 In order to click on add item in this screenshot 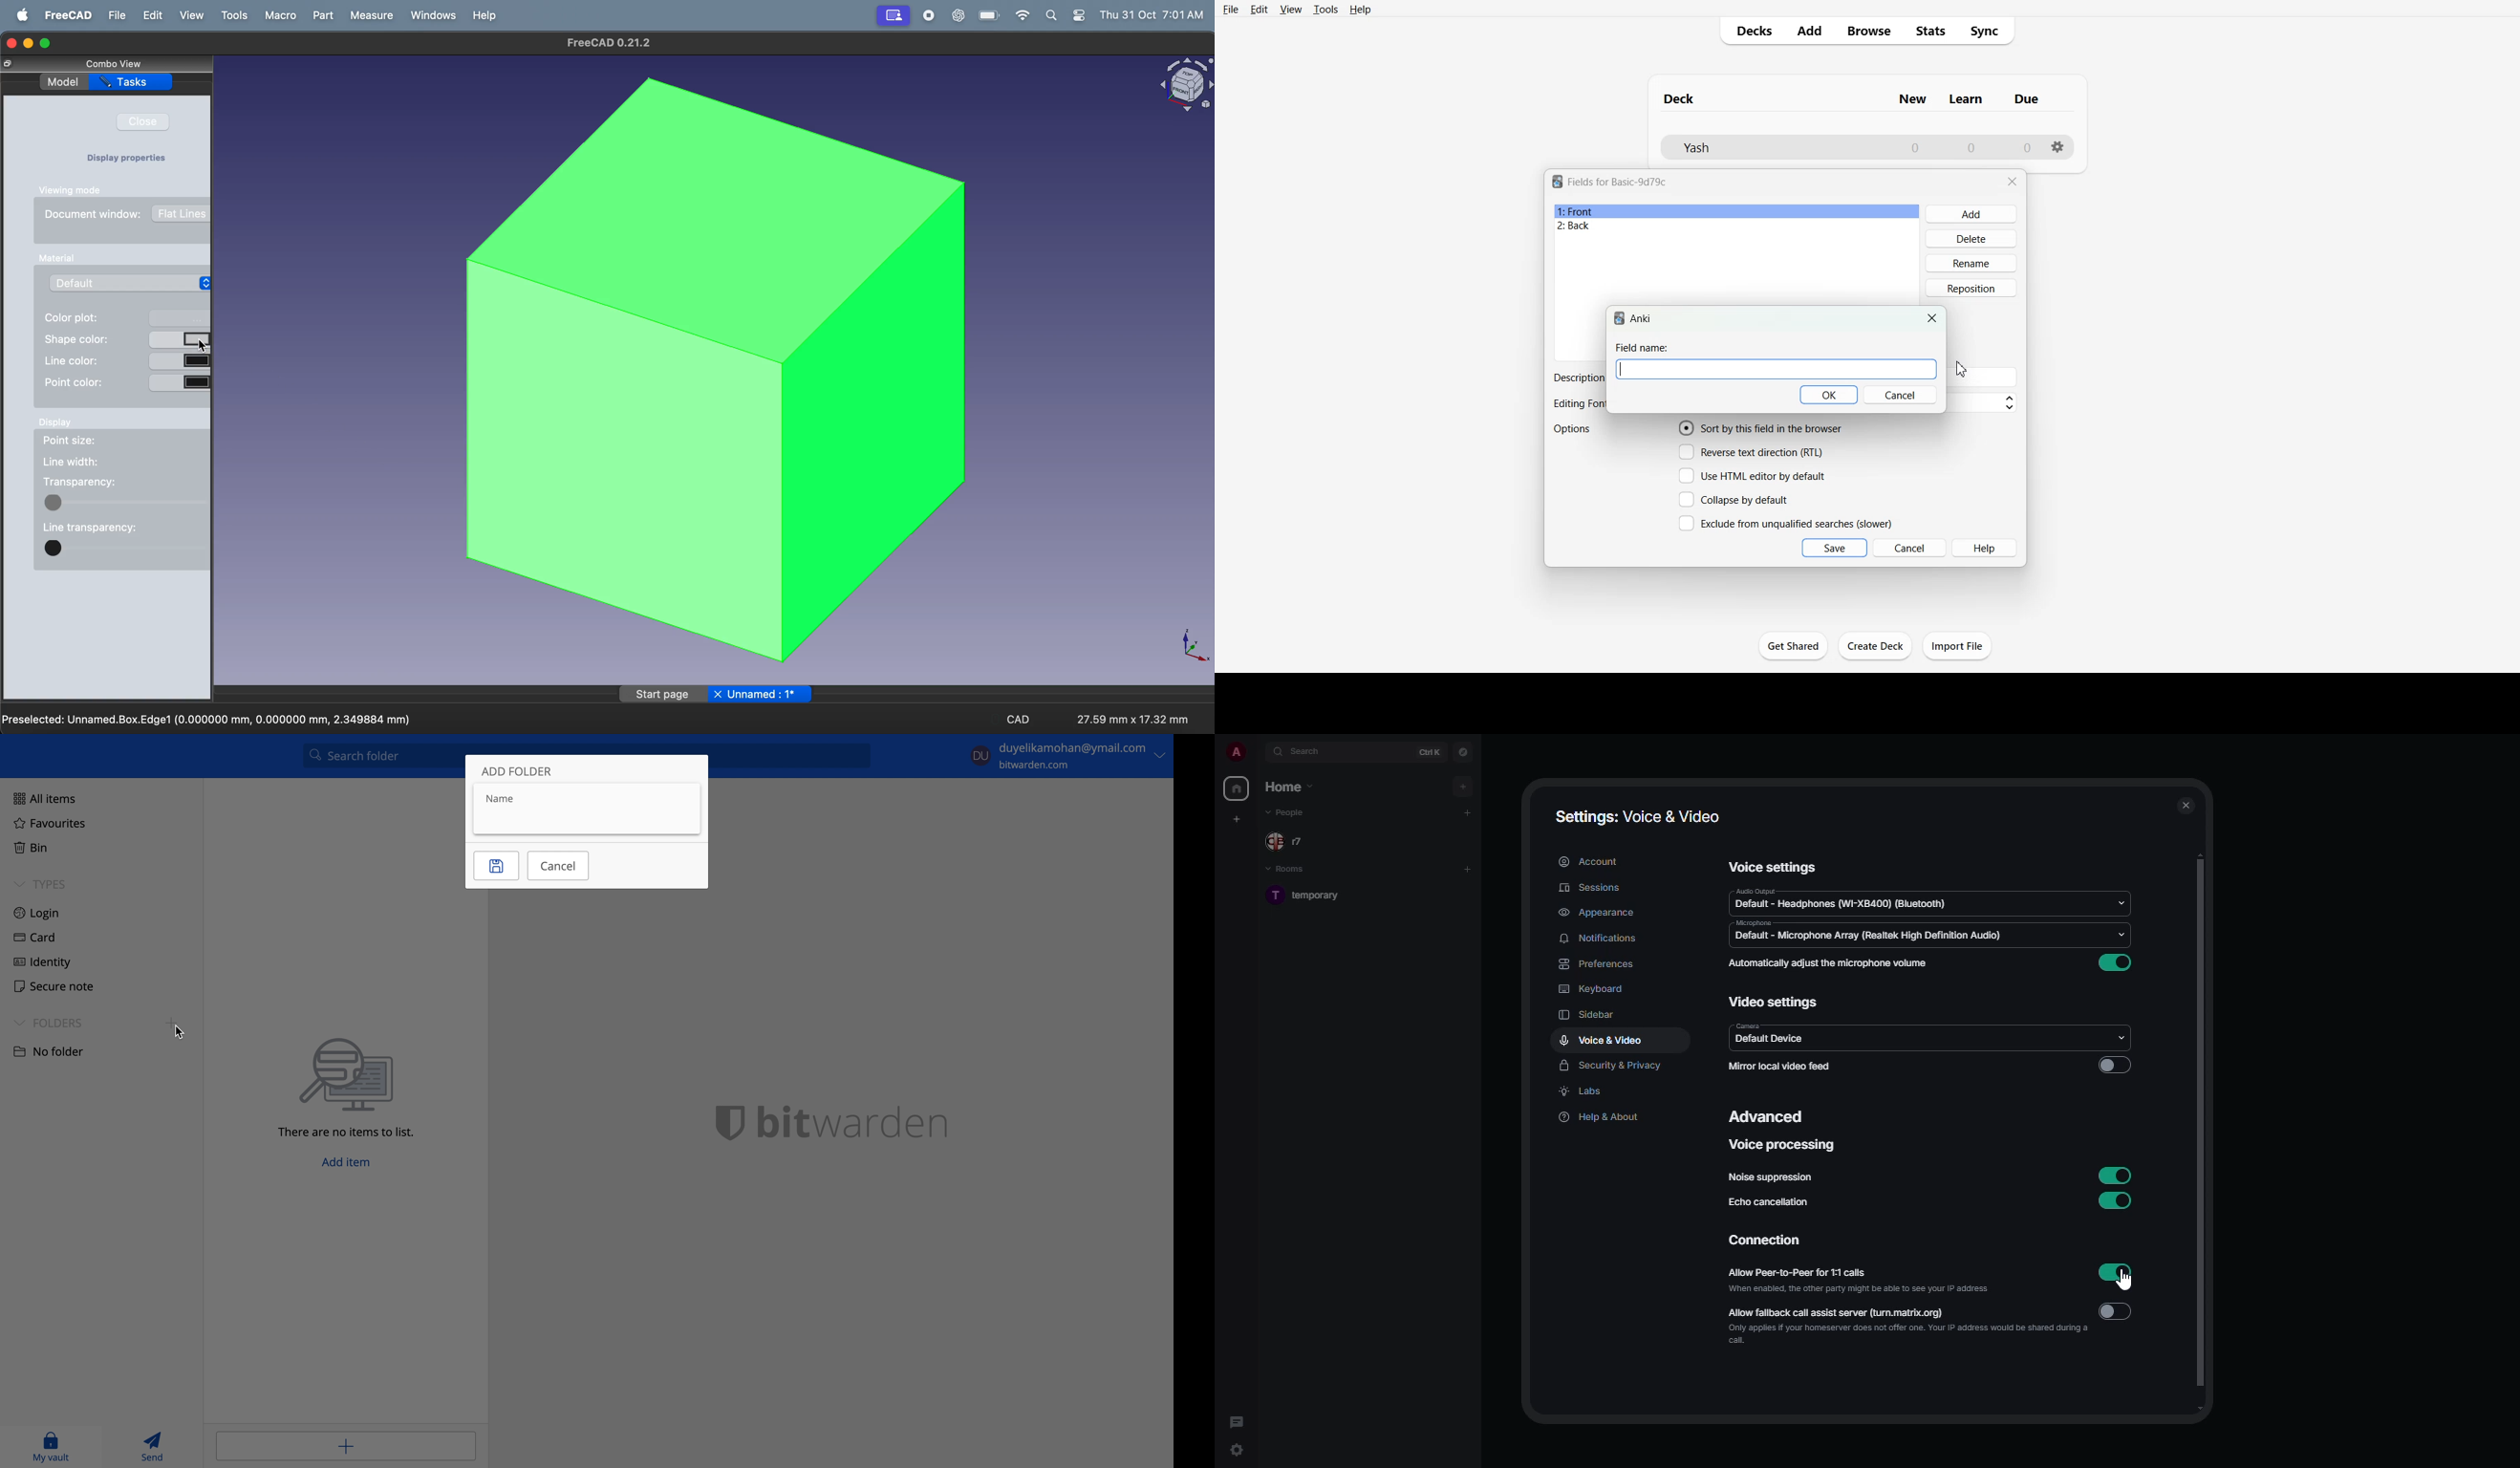, I will do `click(345, 1445)`.